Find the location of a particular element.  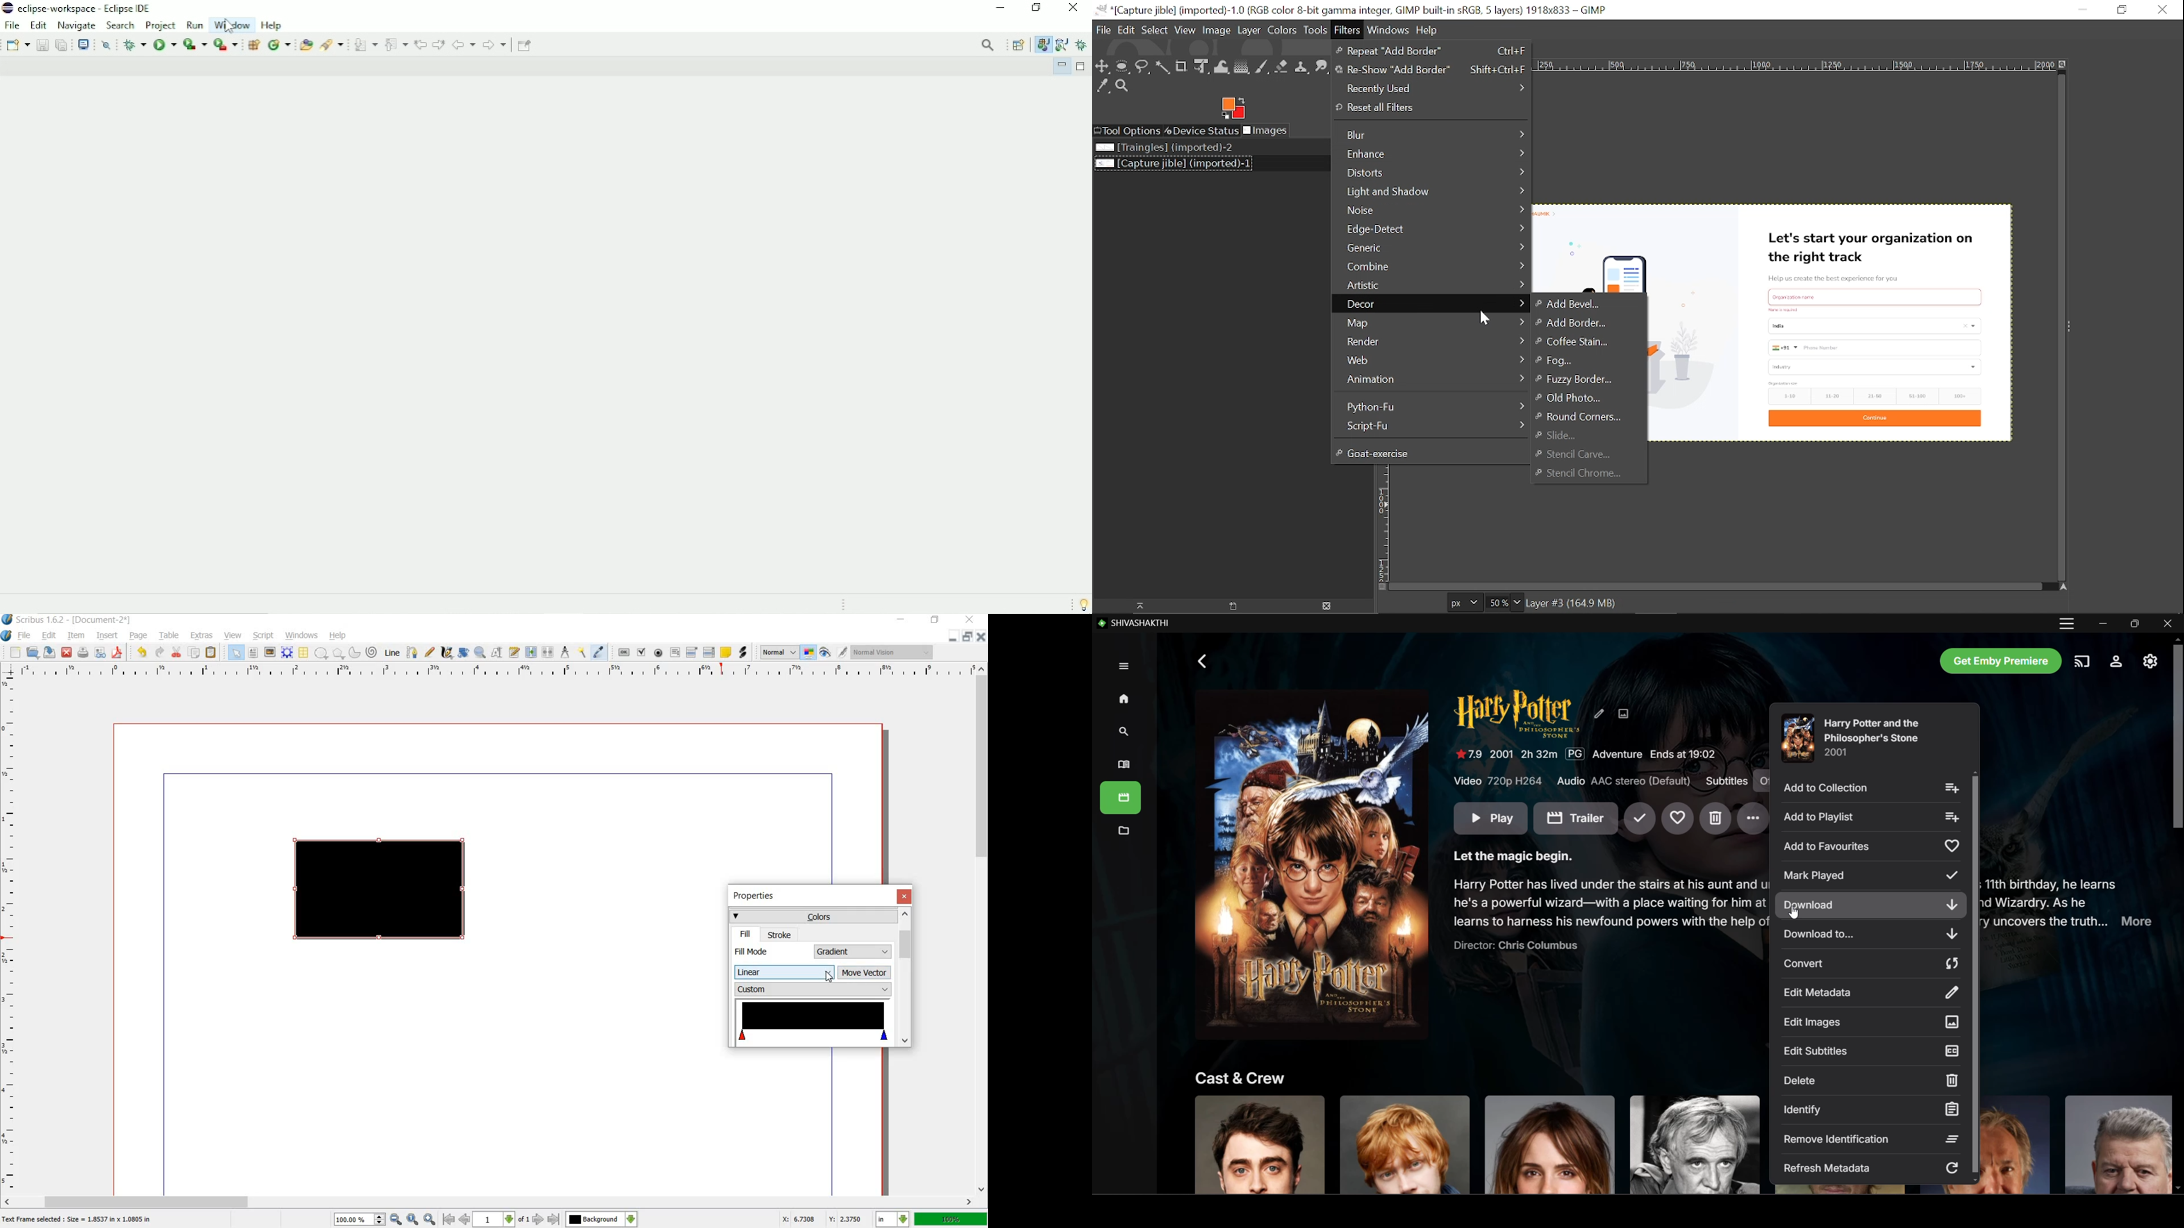

save is located at coordinates (51, 652).